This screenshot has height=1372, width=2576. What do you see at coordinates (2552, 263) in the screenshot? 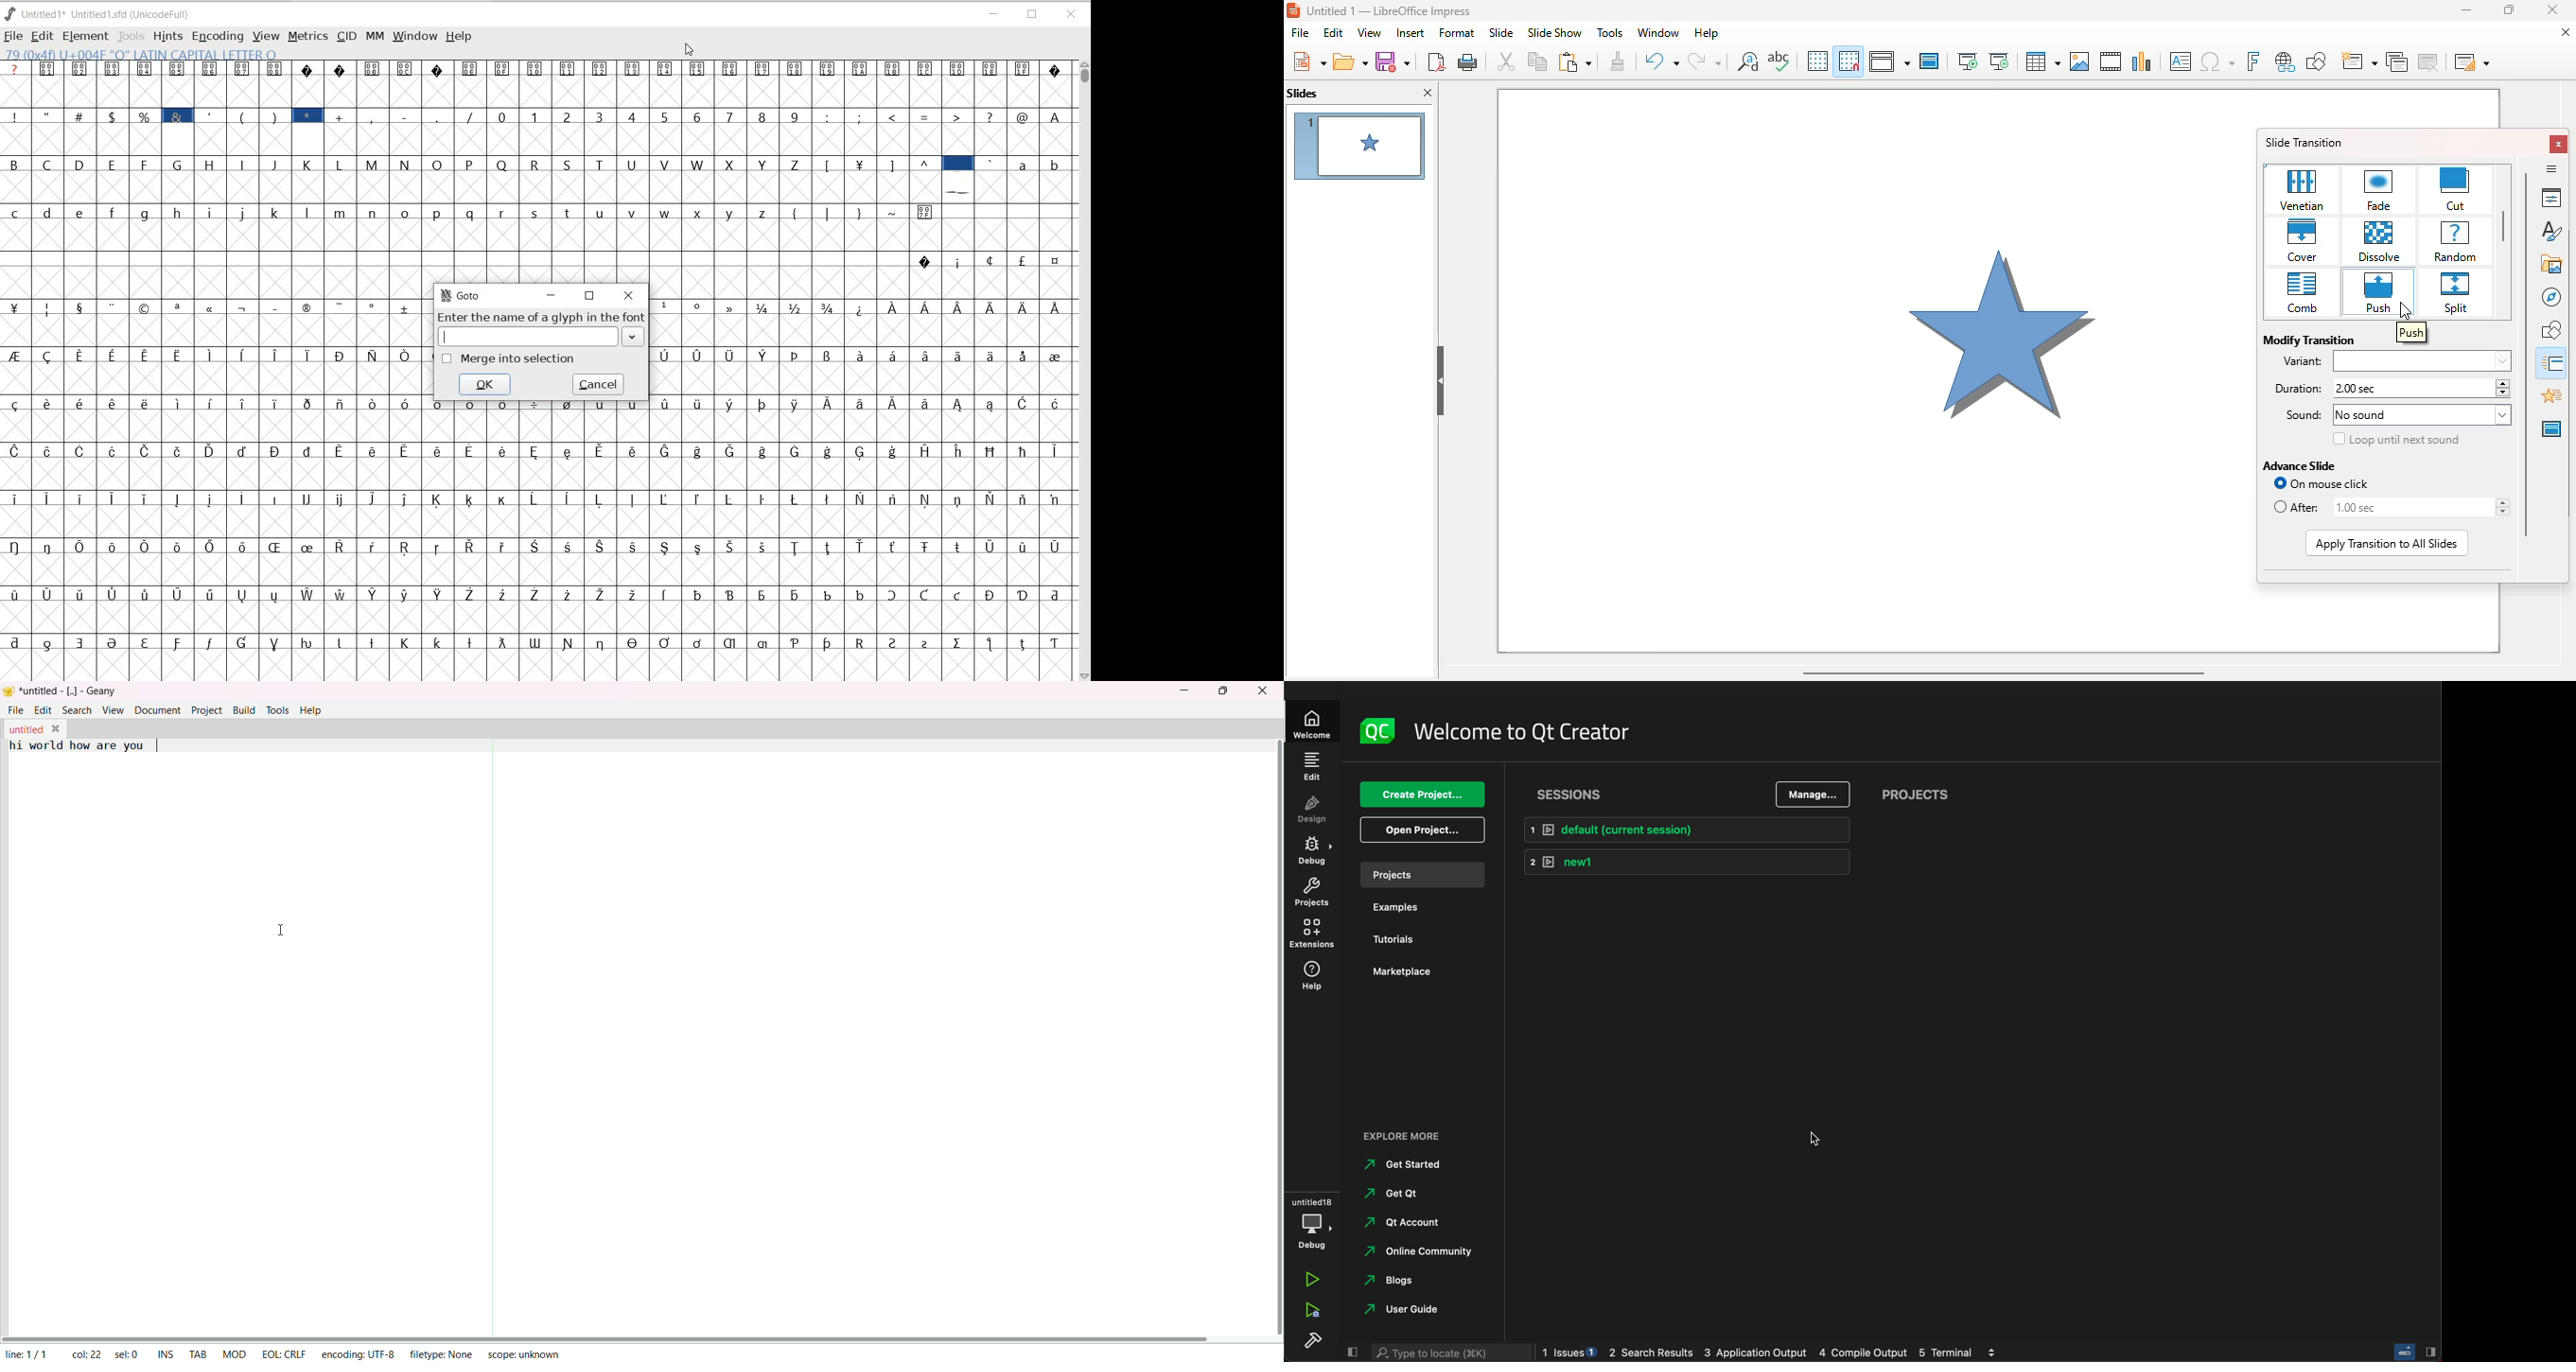
I see `gallery` at bounding box center [2552, 263].